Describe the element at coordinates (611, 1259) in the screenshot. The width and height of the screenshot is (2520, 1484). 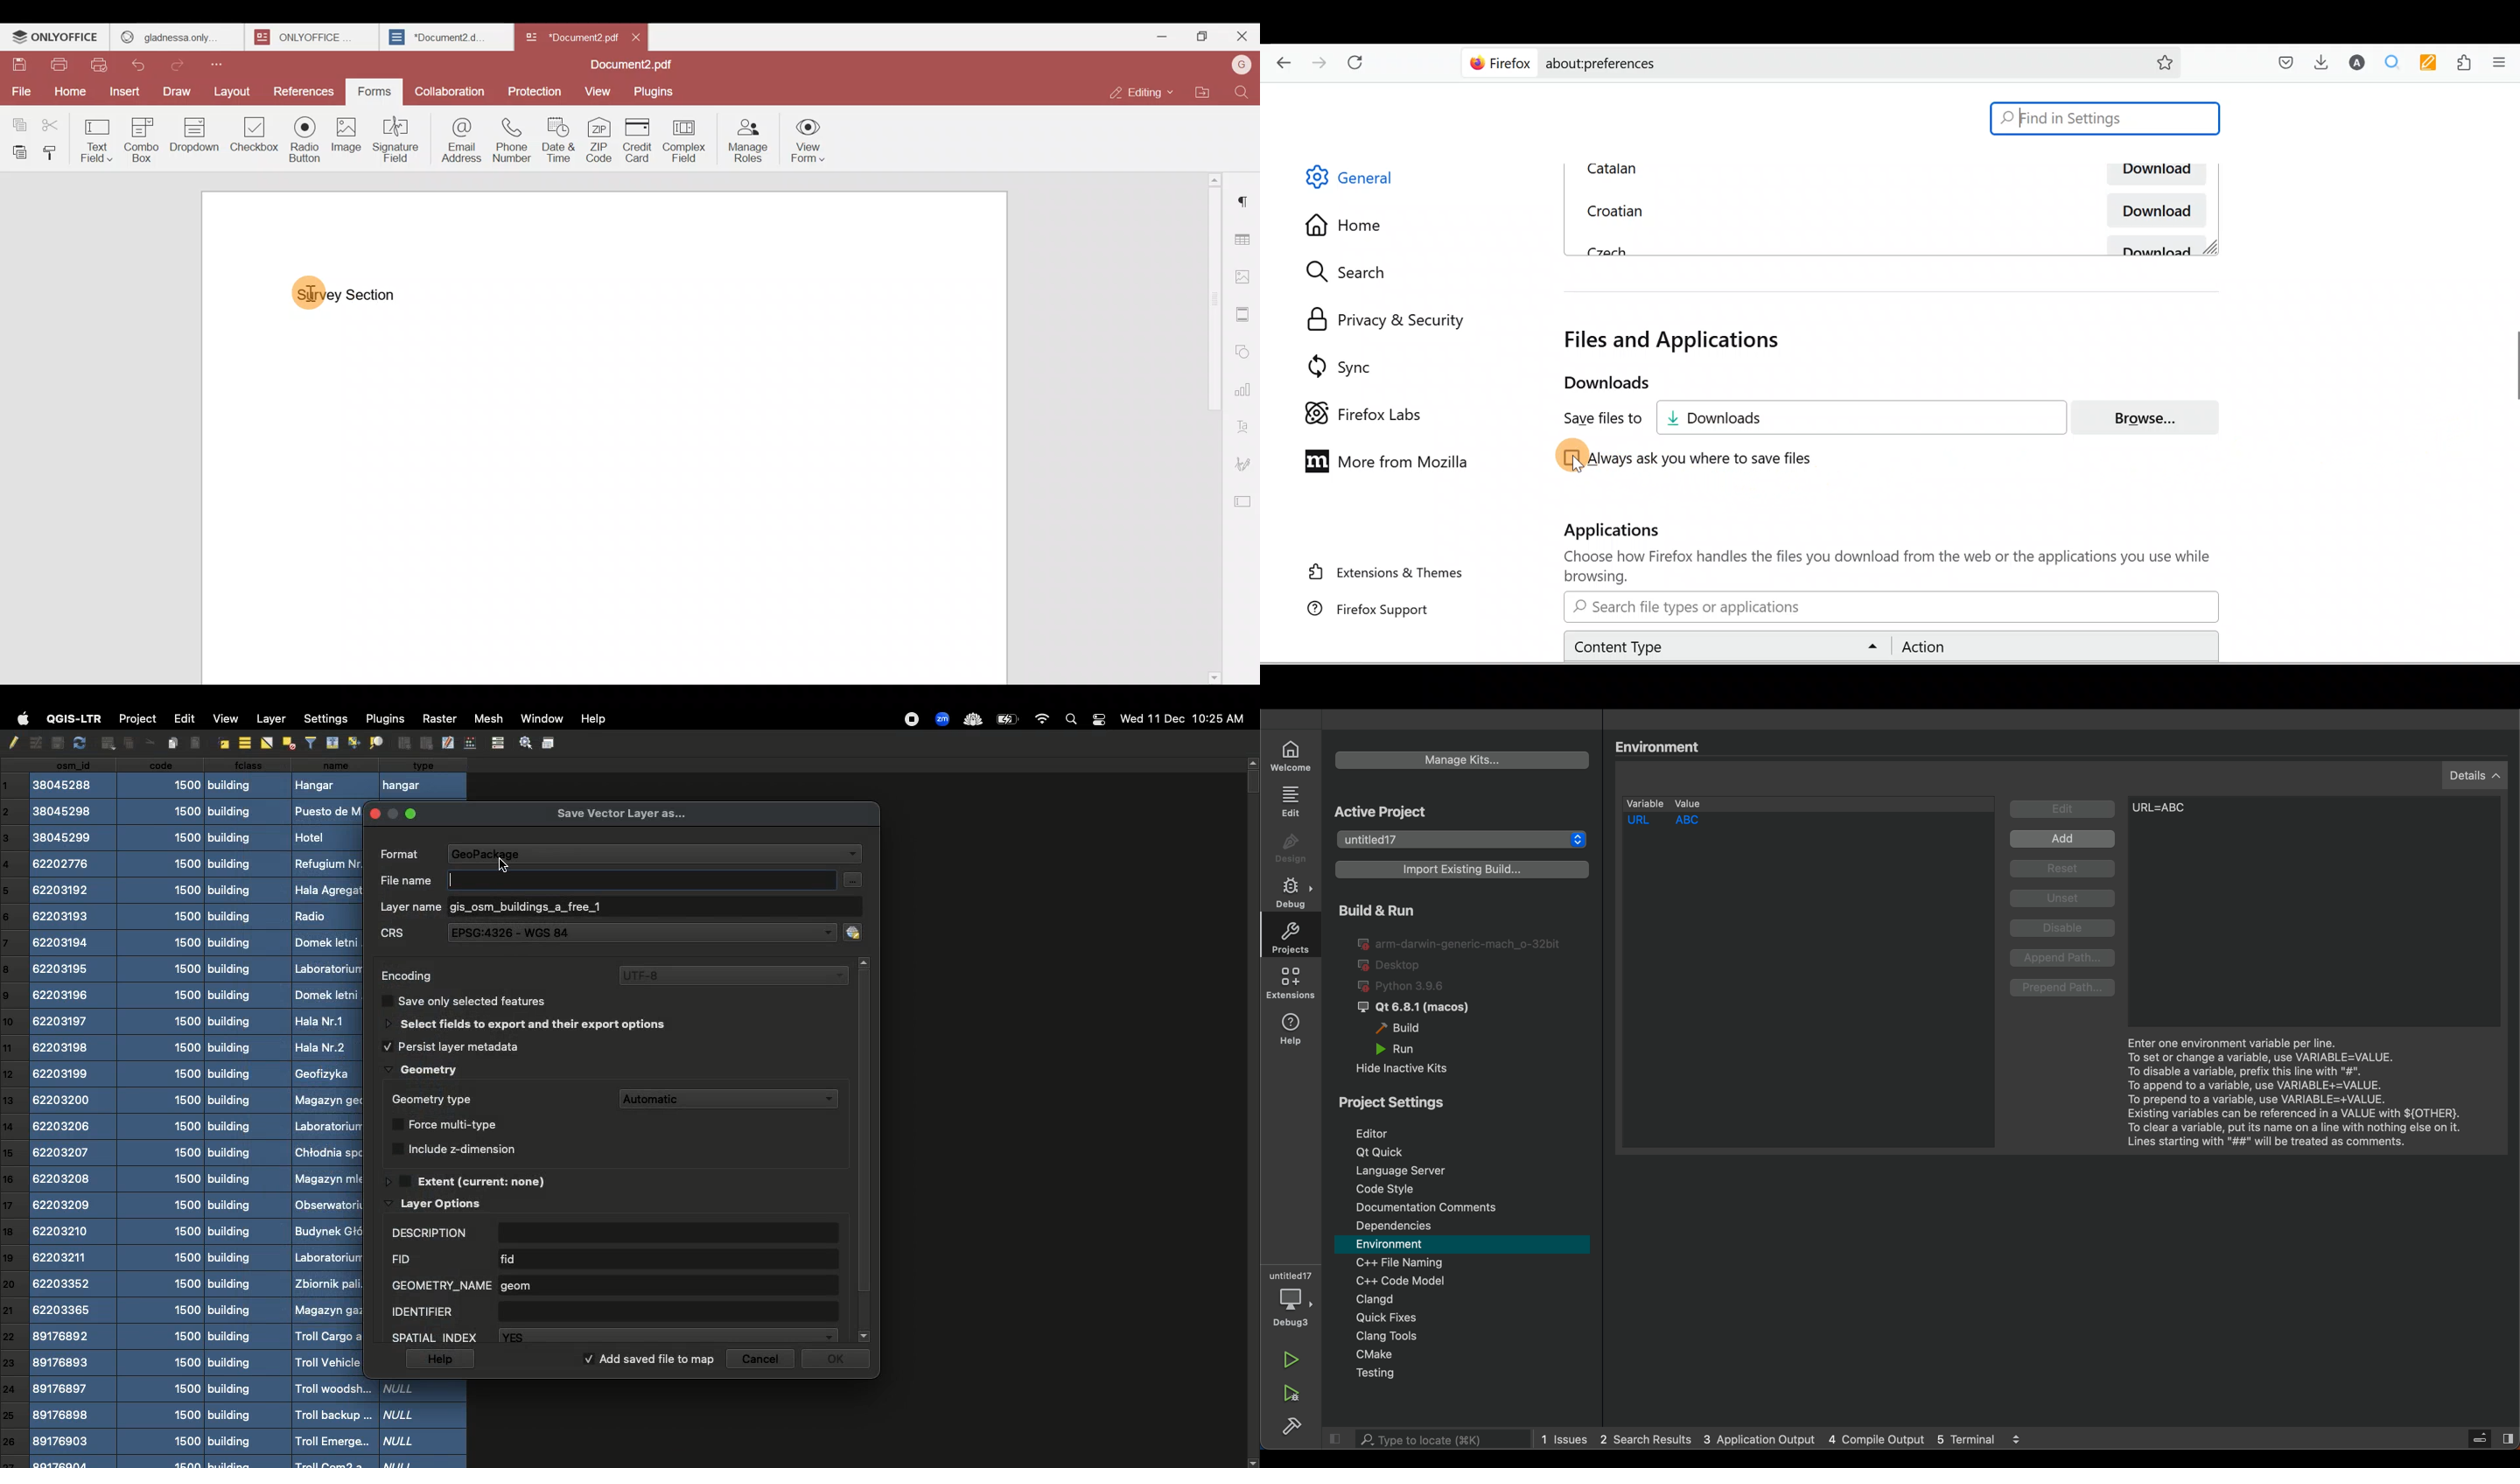
I see `FID` at that location.